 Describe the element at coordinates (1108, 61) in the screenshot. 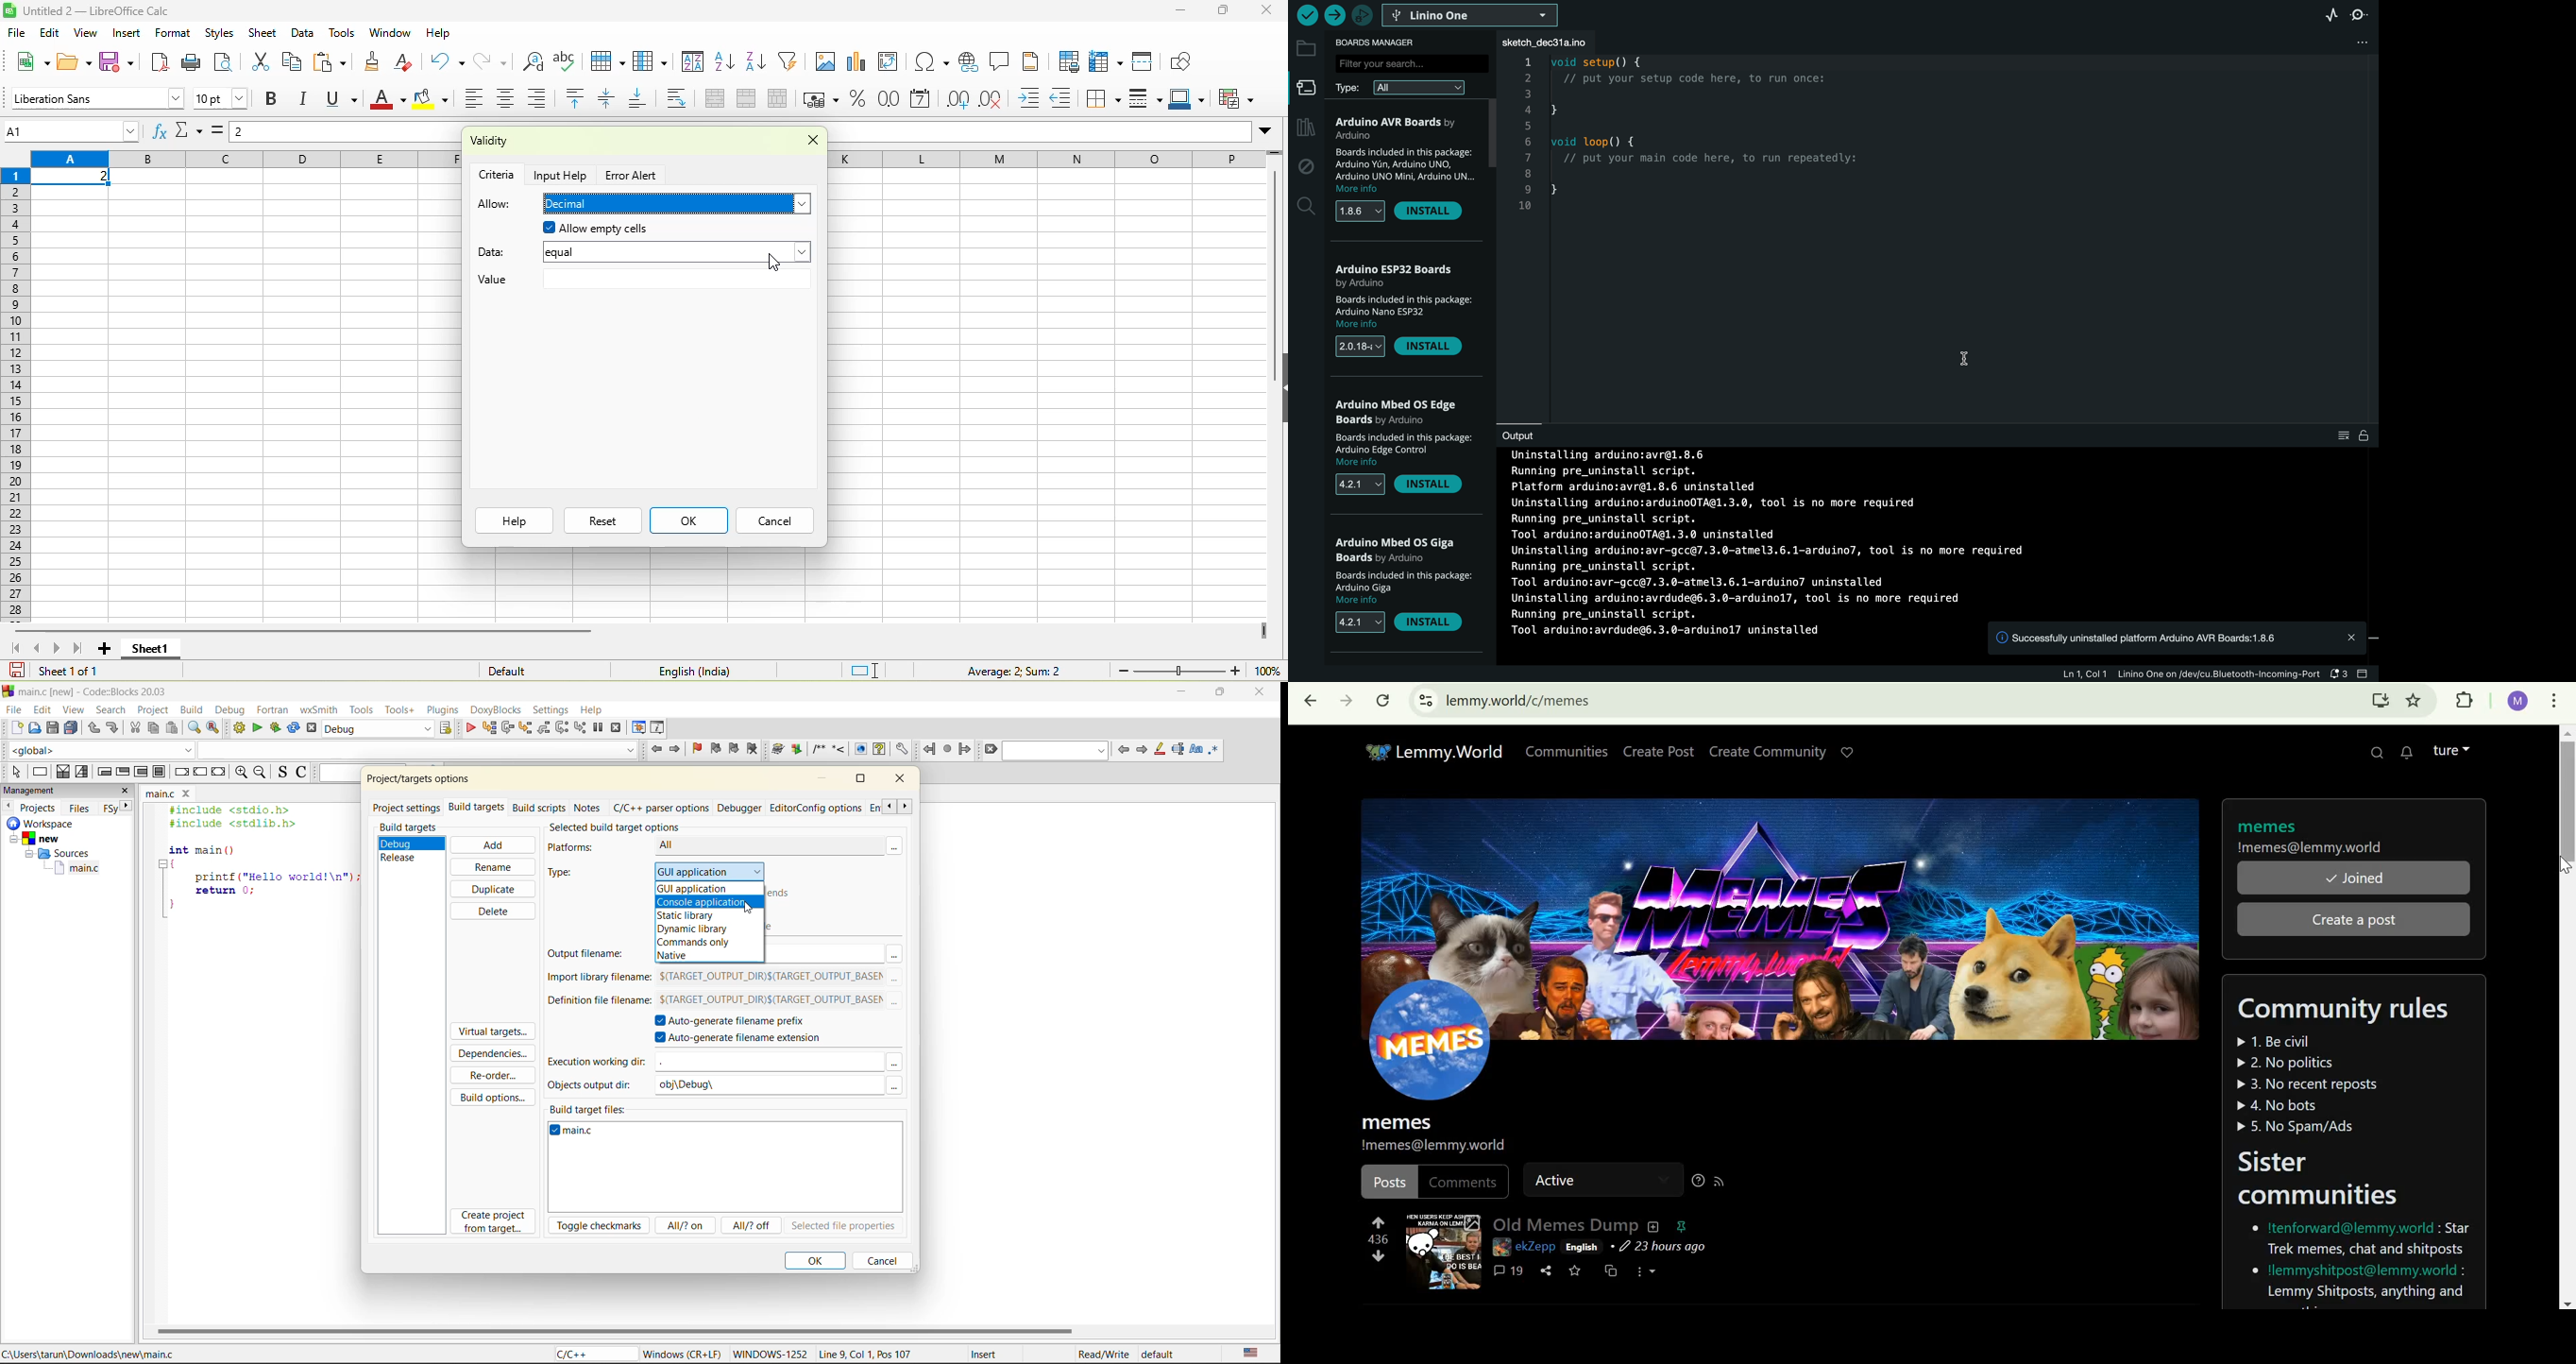

I see `rows and column` at that location.